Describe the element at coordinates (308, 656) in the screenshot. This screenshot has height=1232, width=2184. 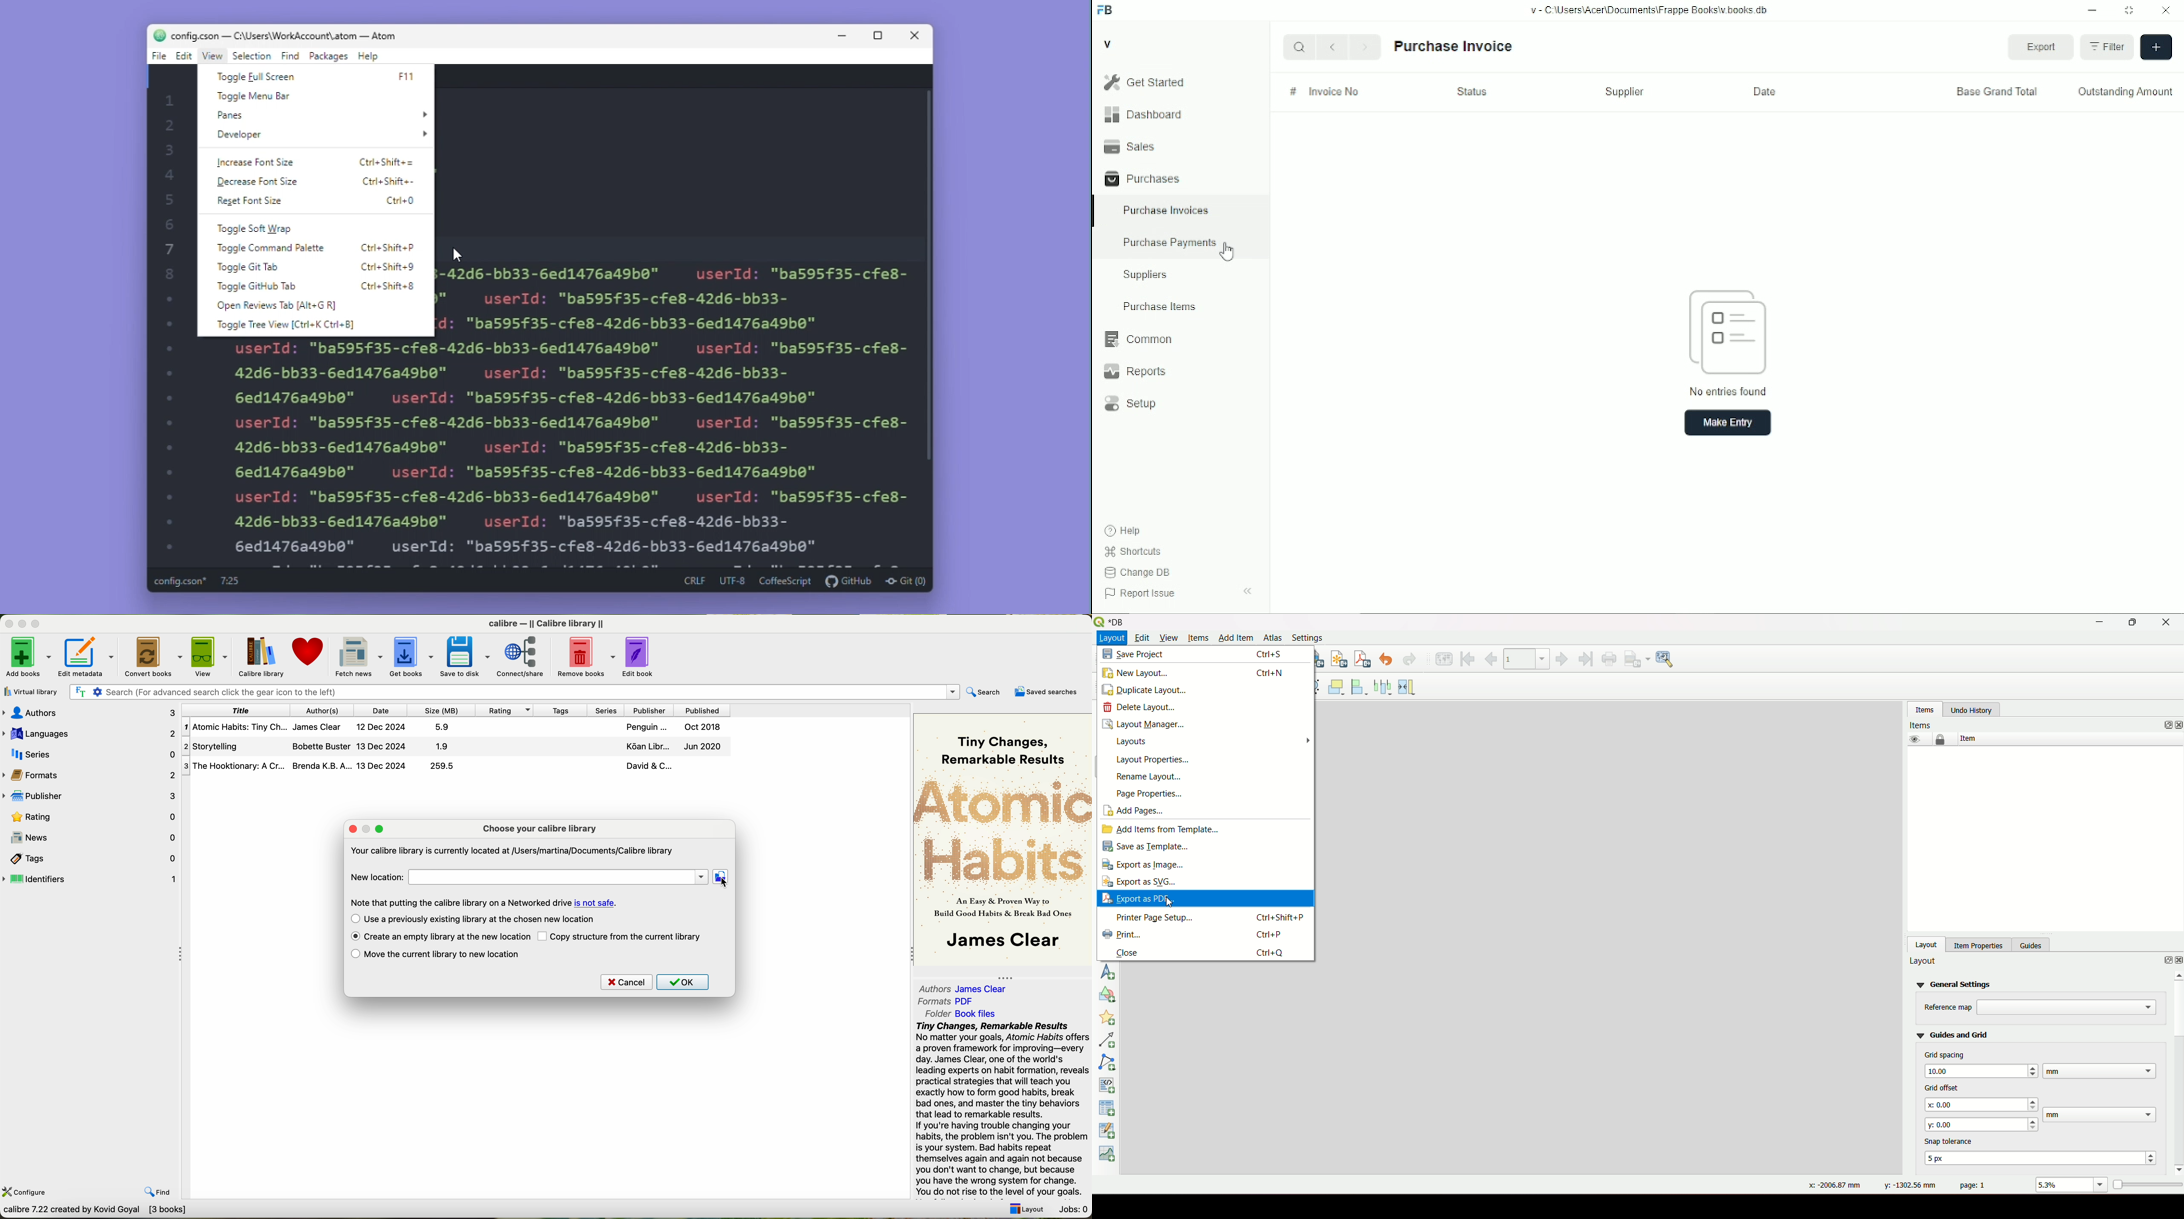
I see `donate` at that location.